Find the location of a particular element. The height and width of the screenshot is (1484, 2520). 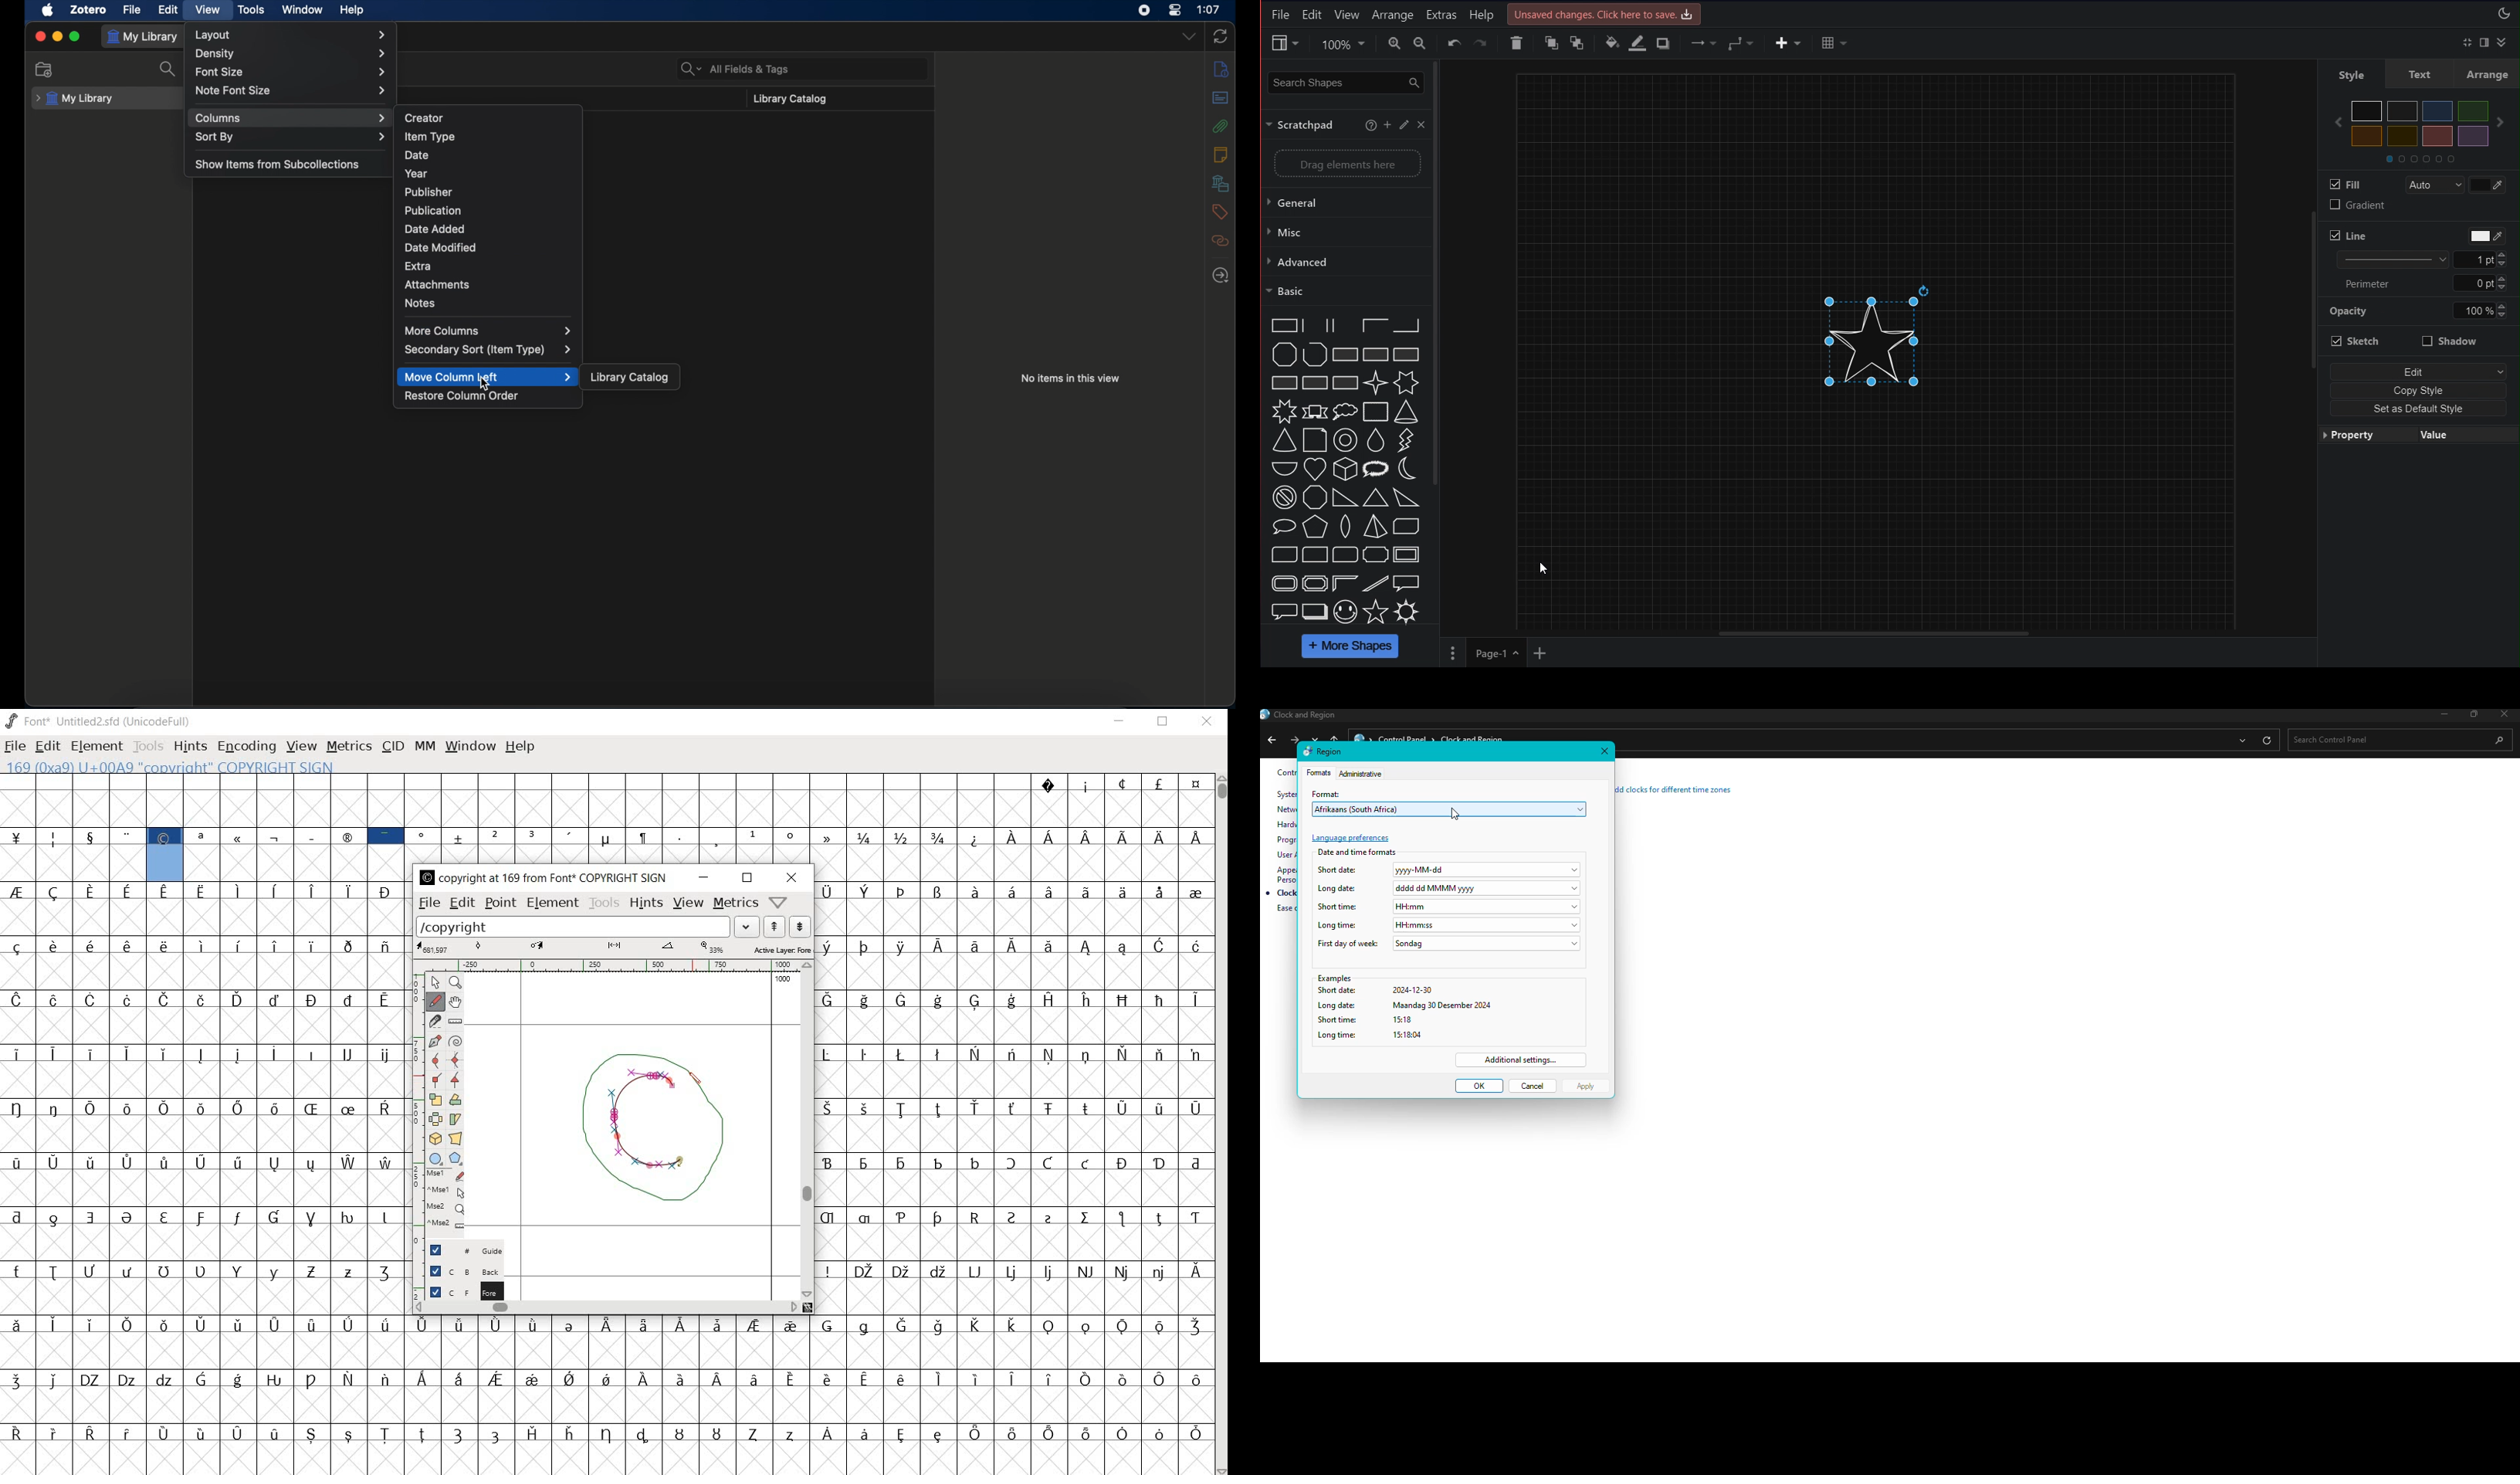

add a curve point always either horizontal or vertical is located at coordinates (457, 1060).